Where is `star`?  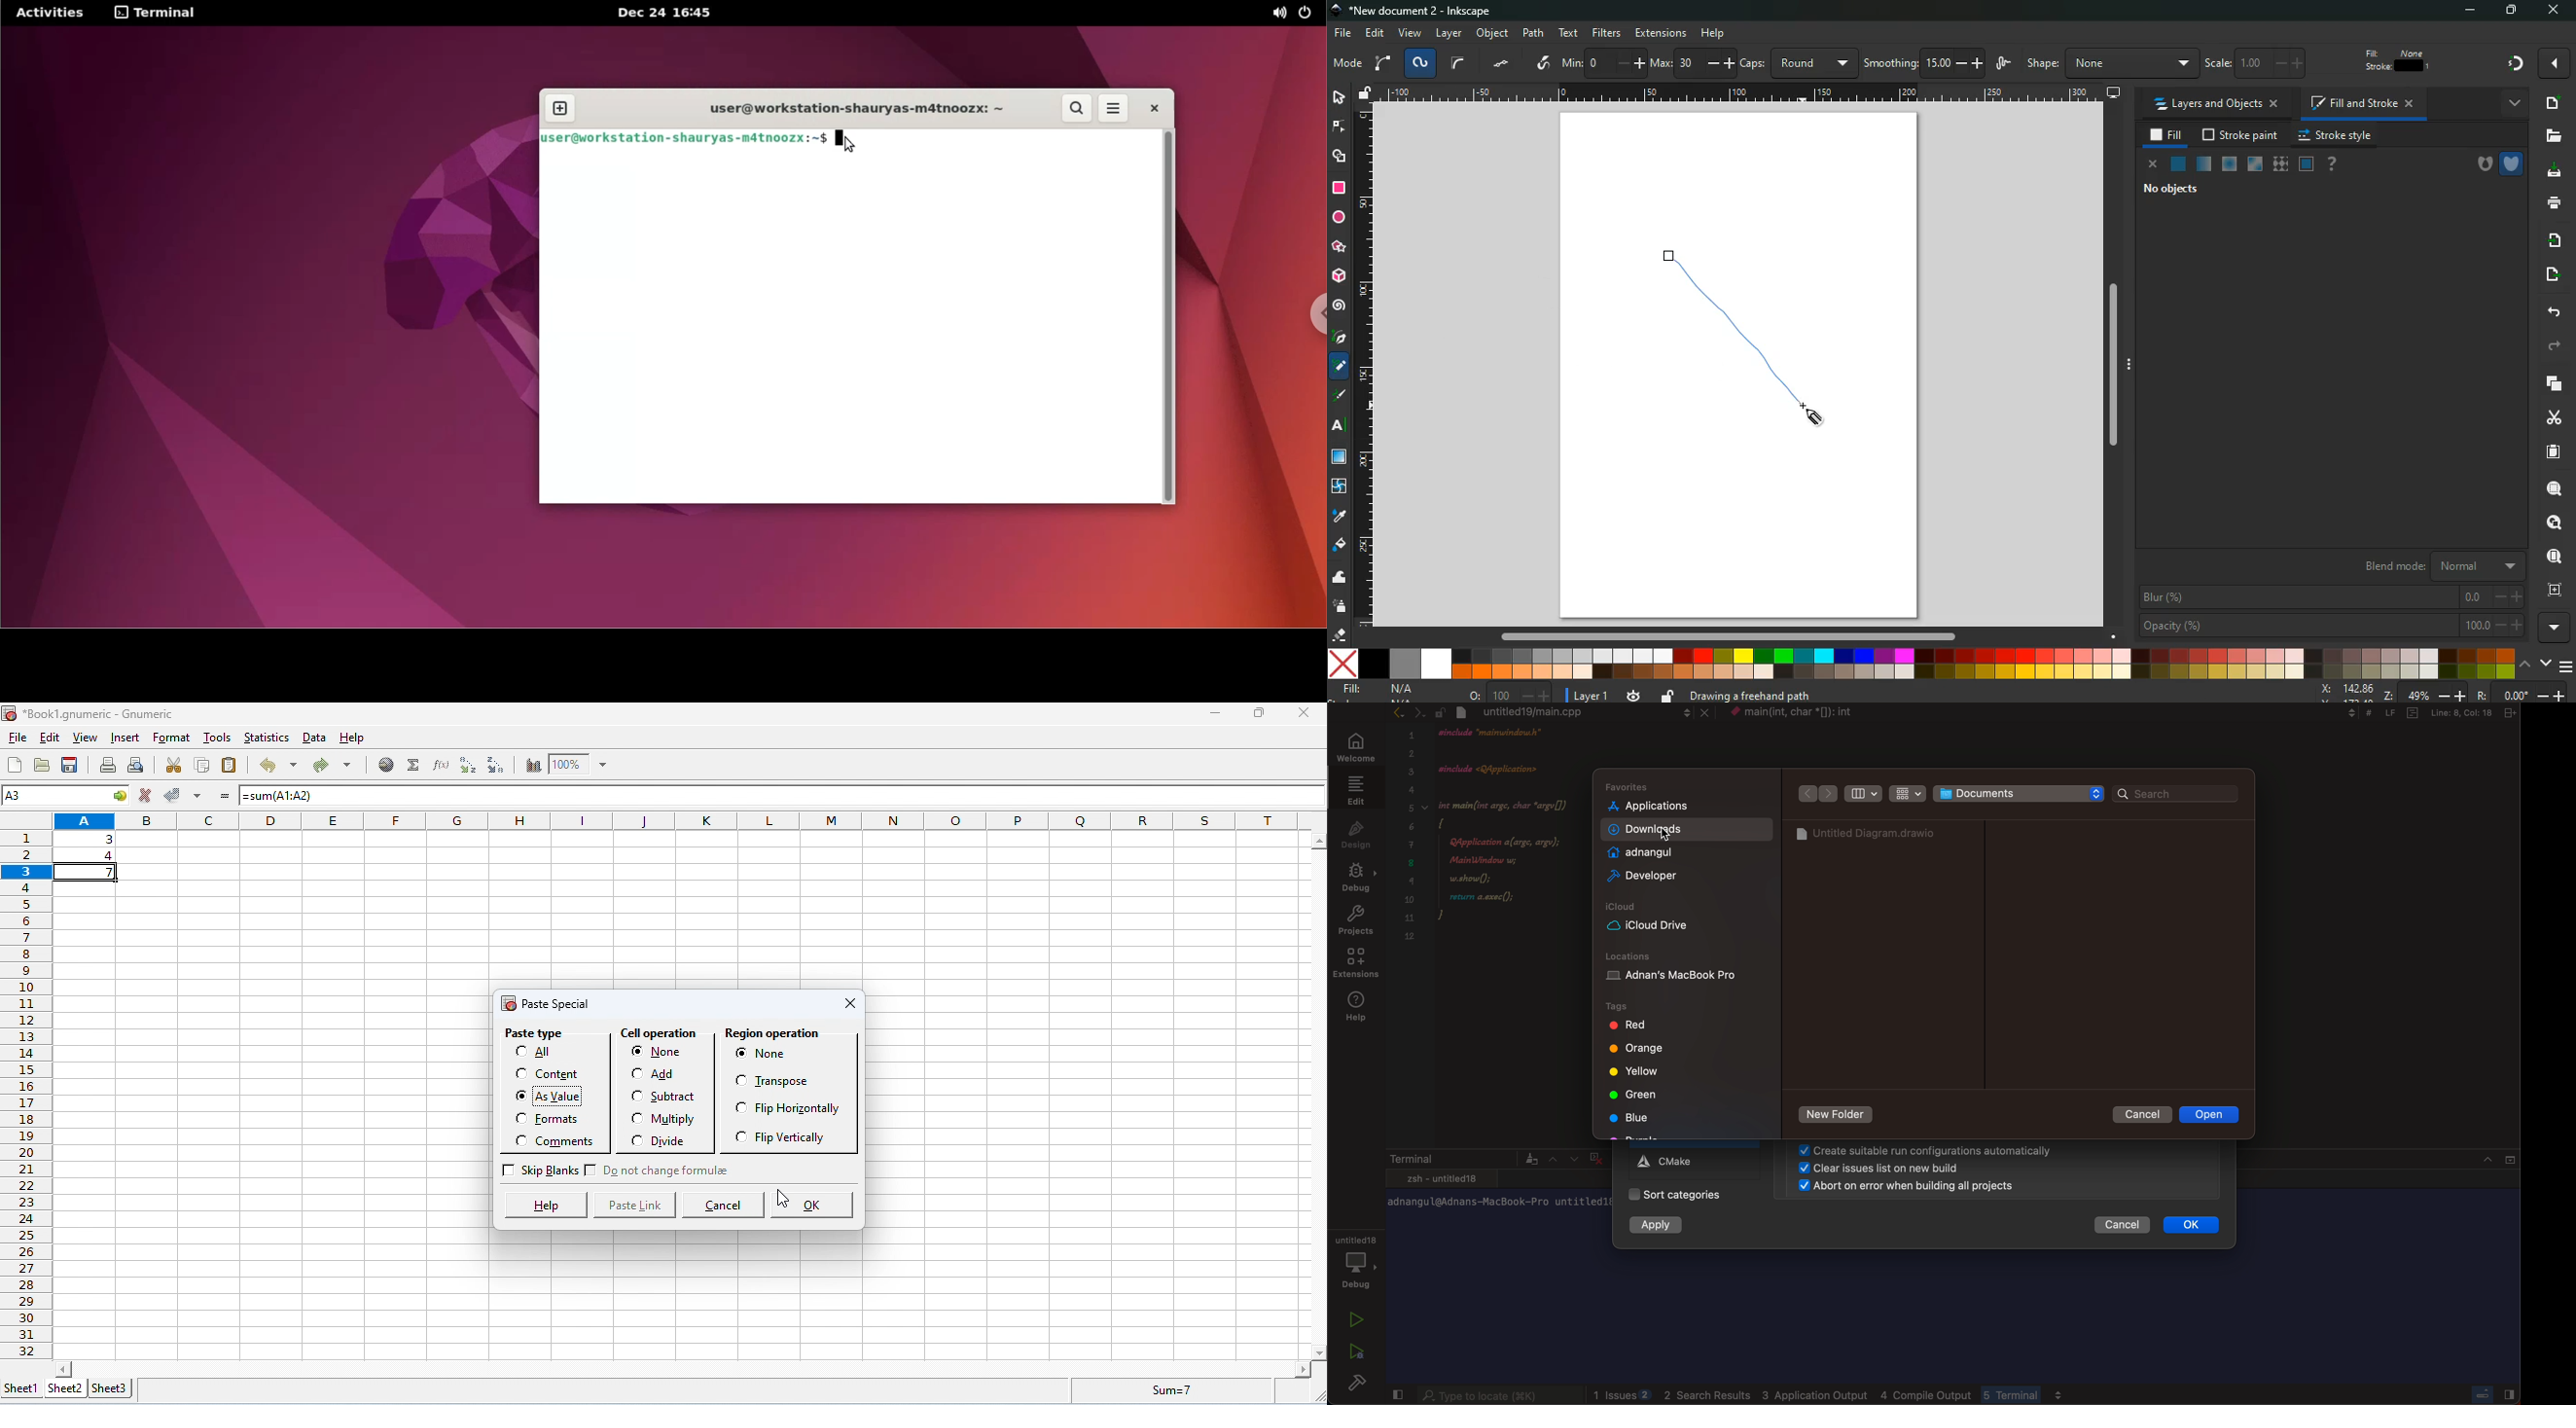
star is located at coordinates (1339, 247).